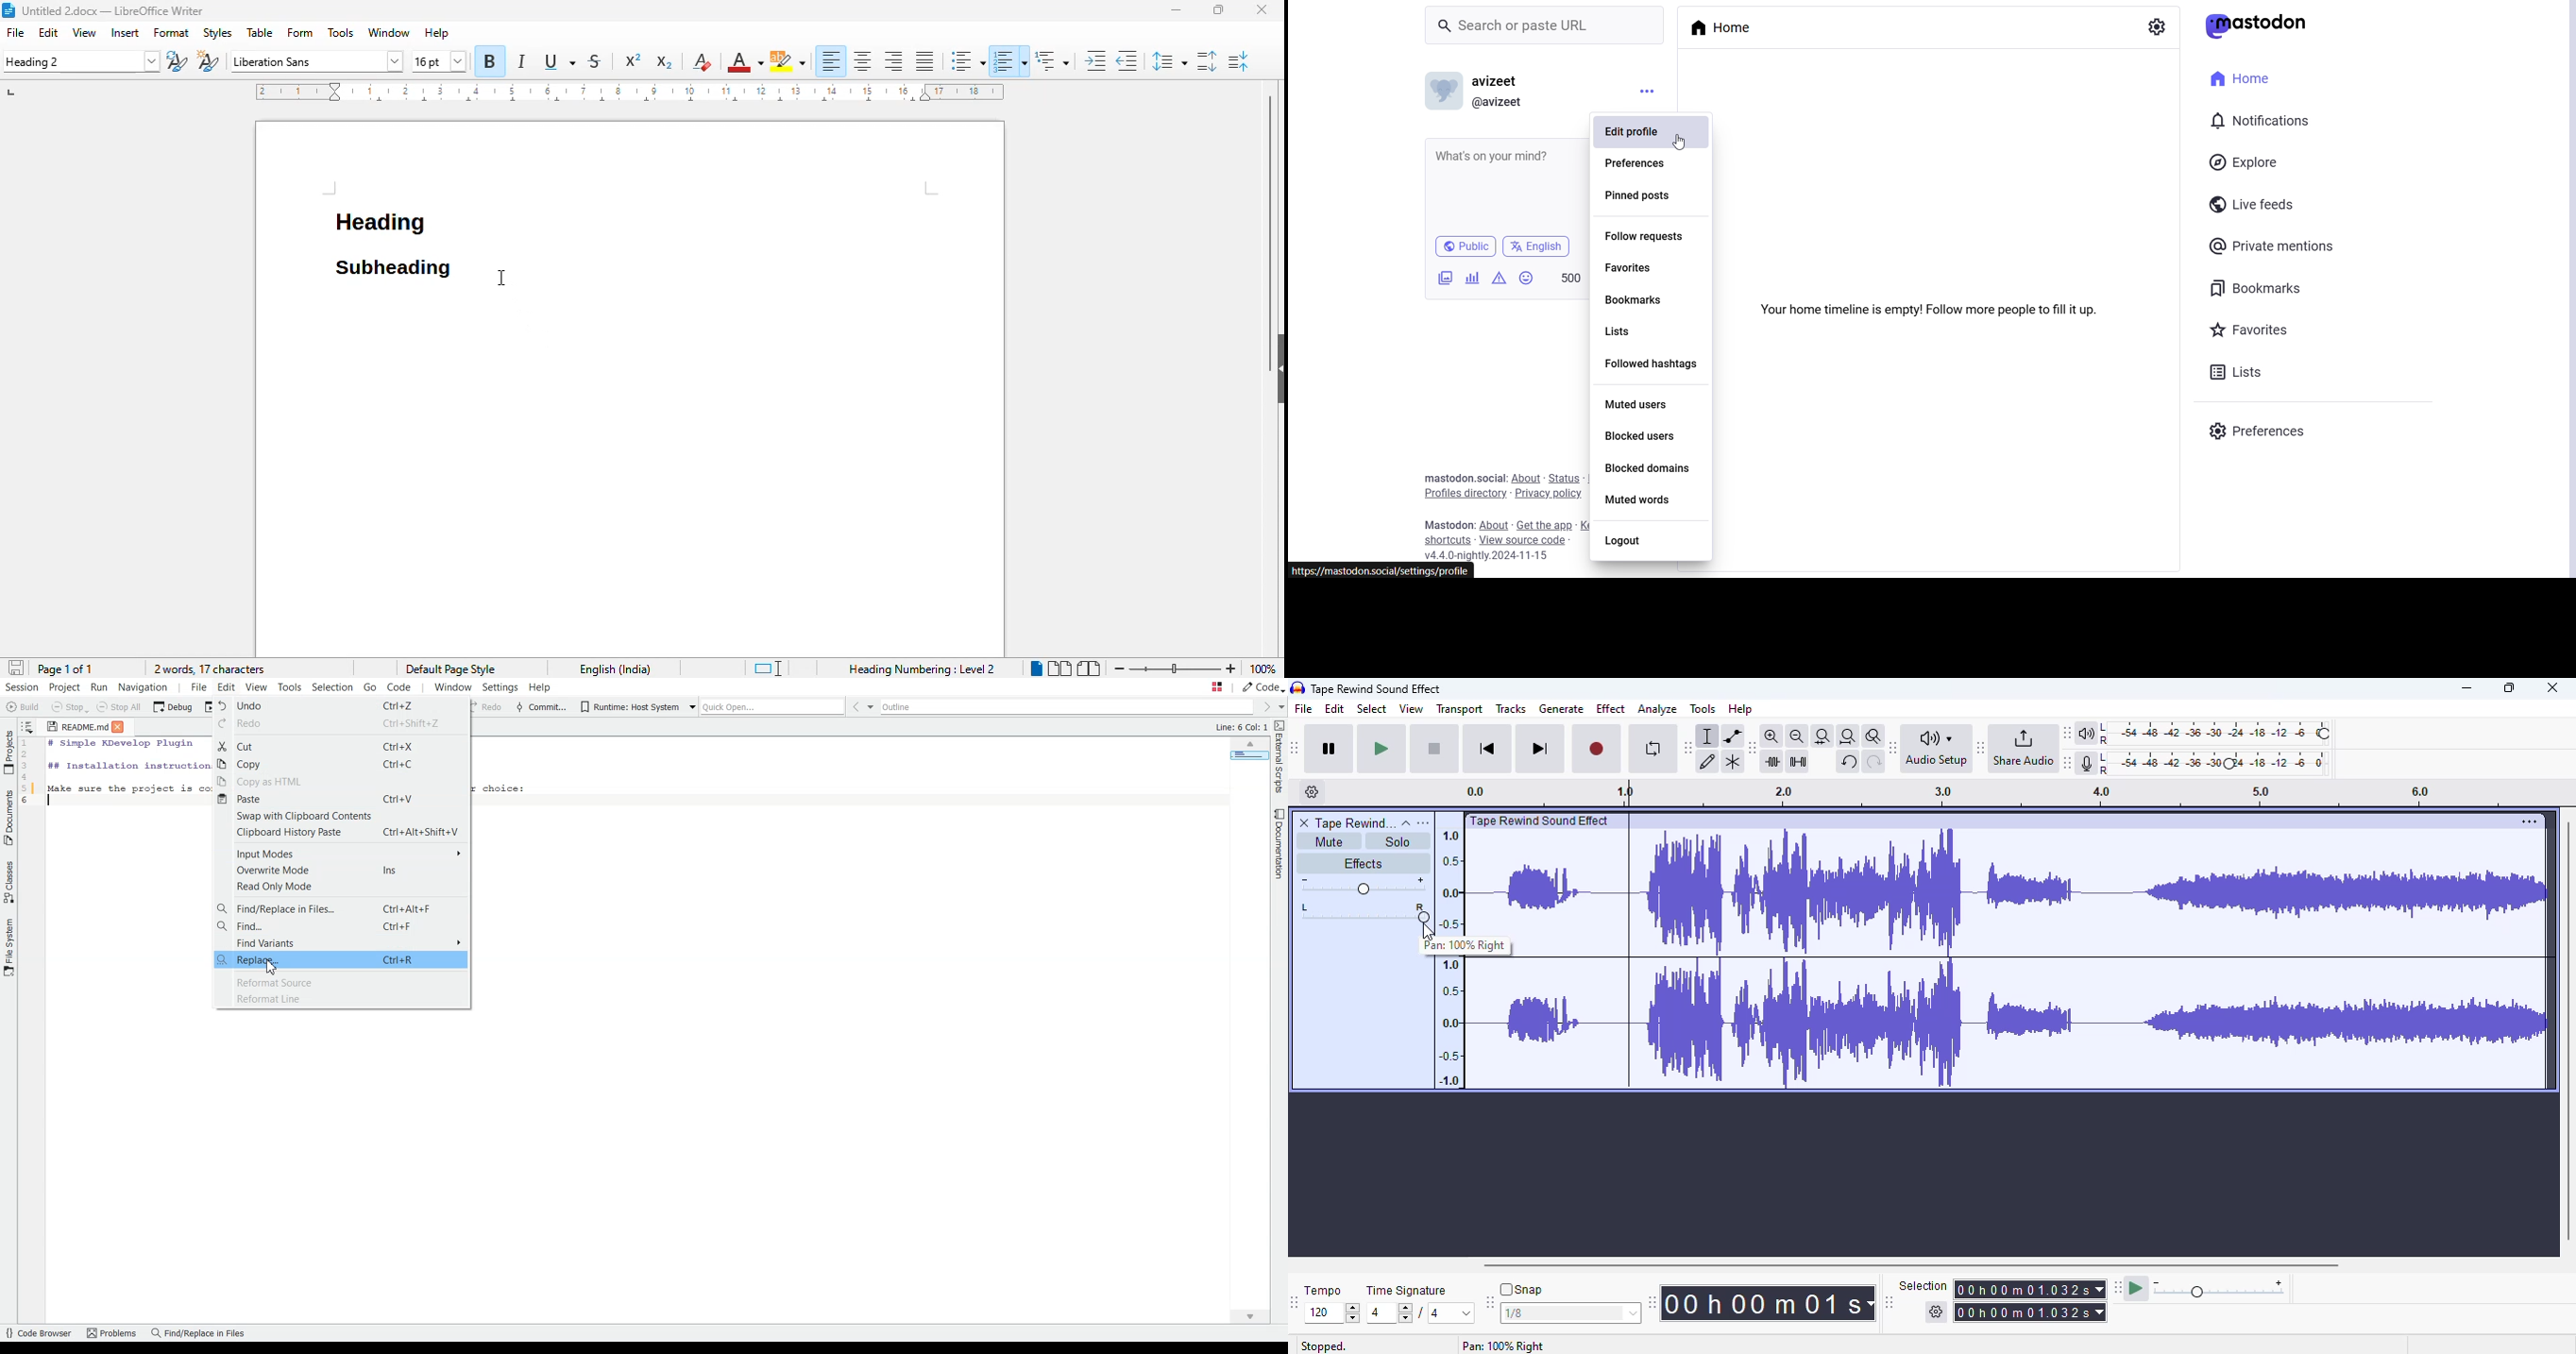  Describe the element at coordinates (16, 667) in the screenshot. I see `click to save document` at that location.